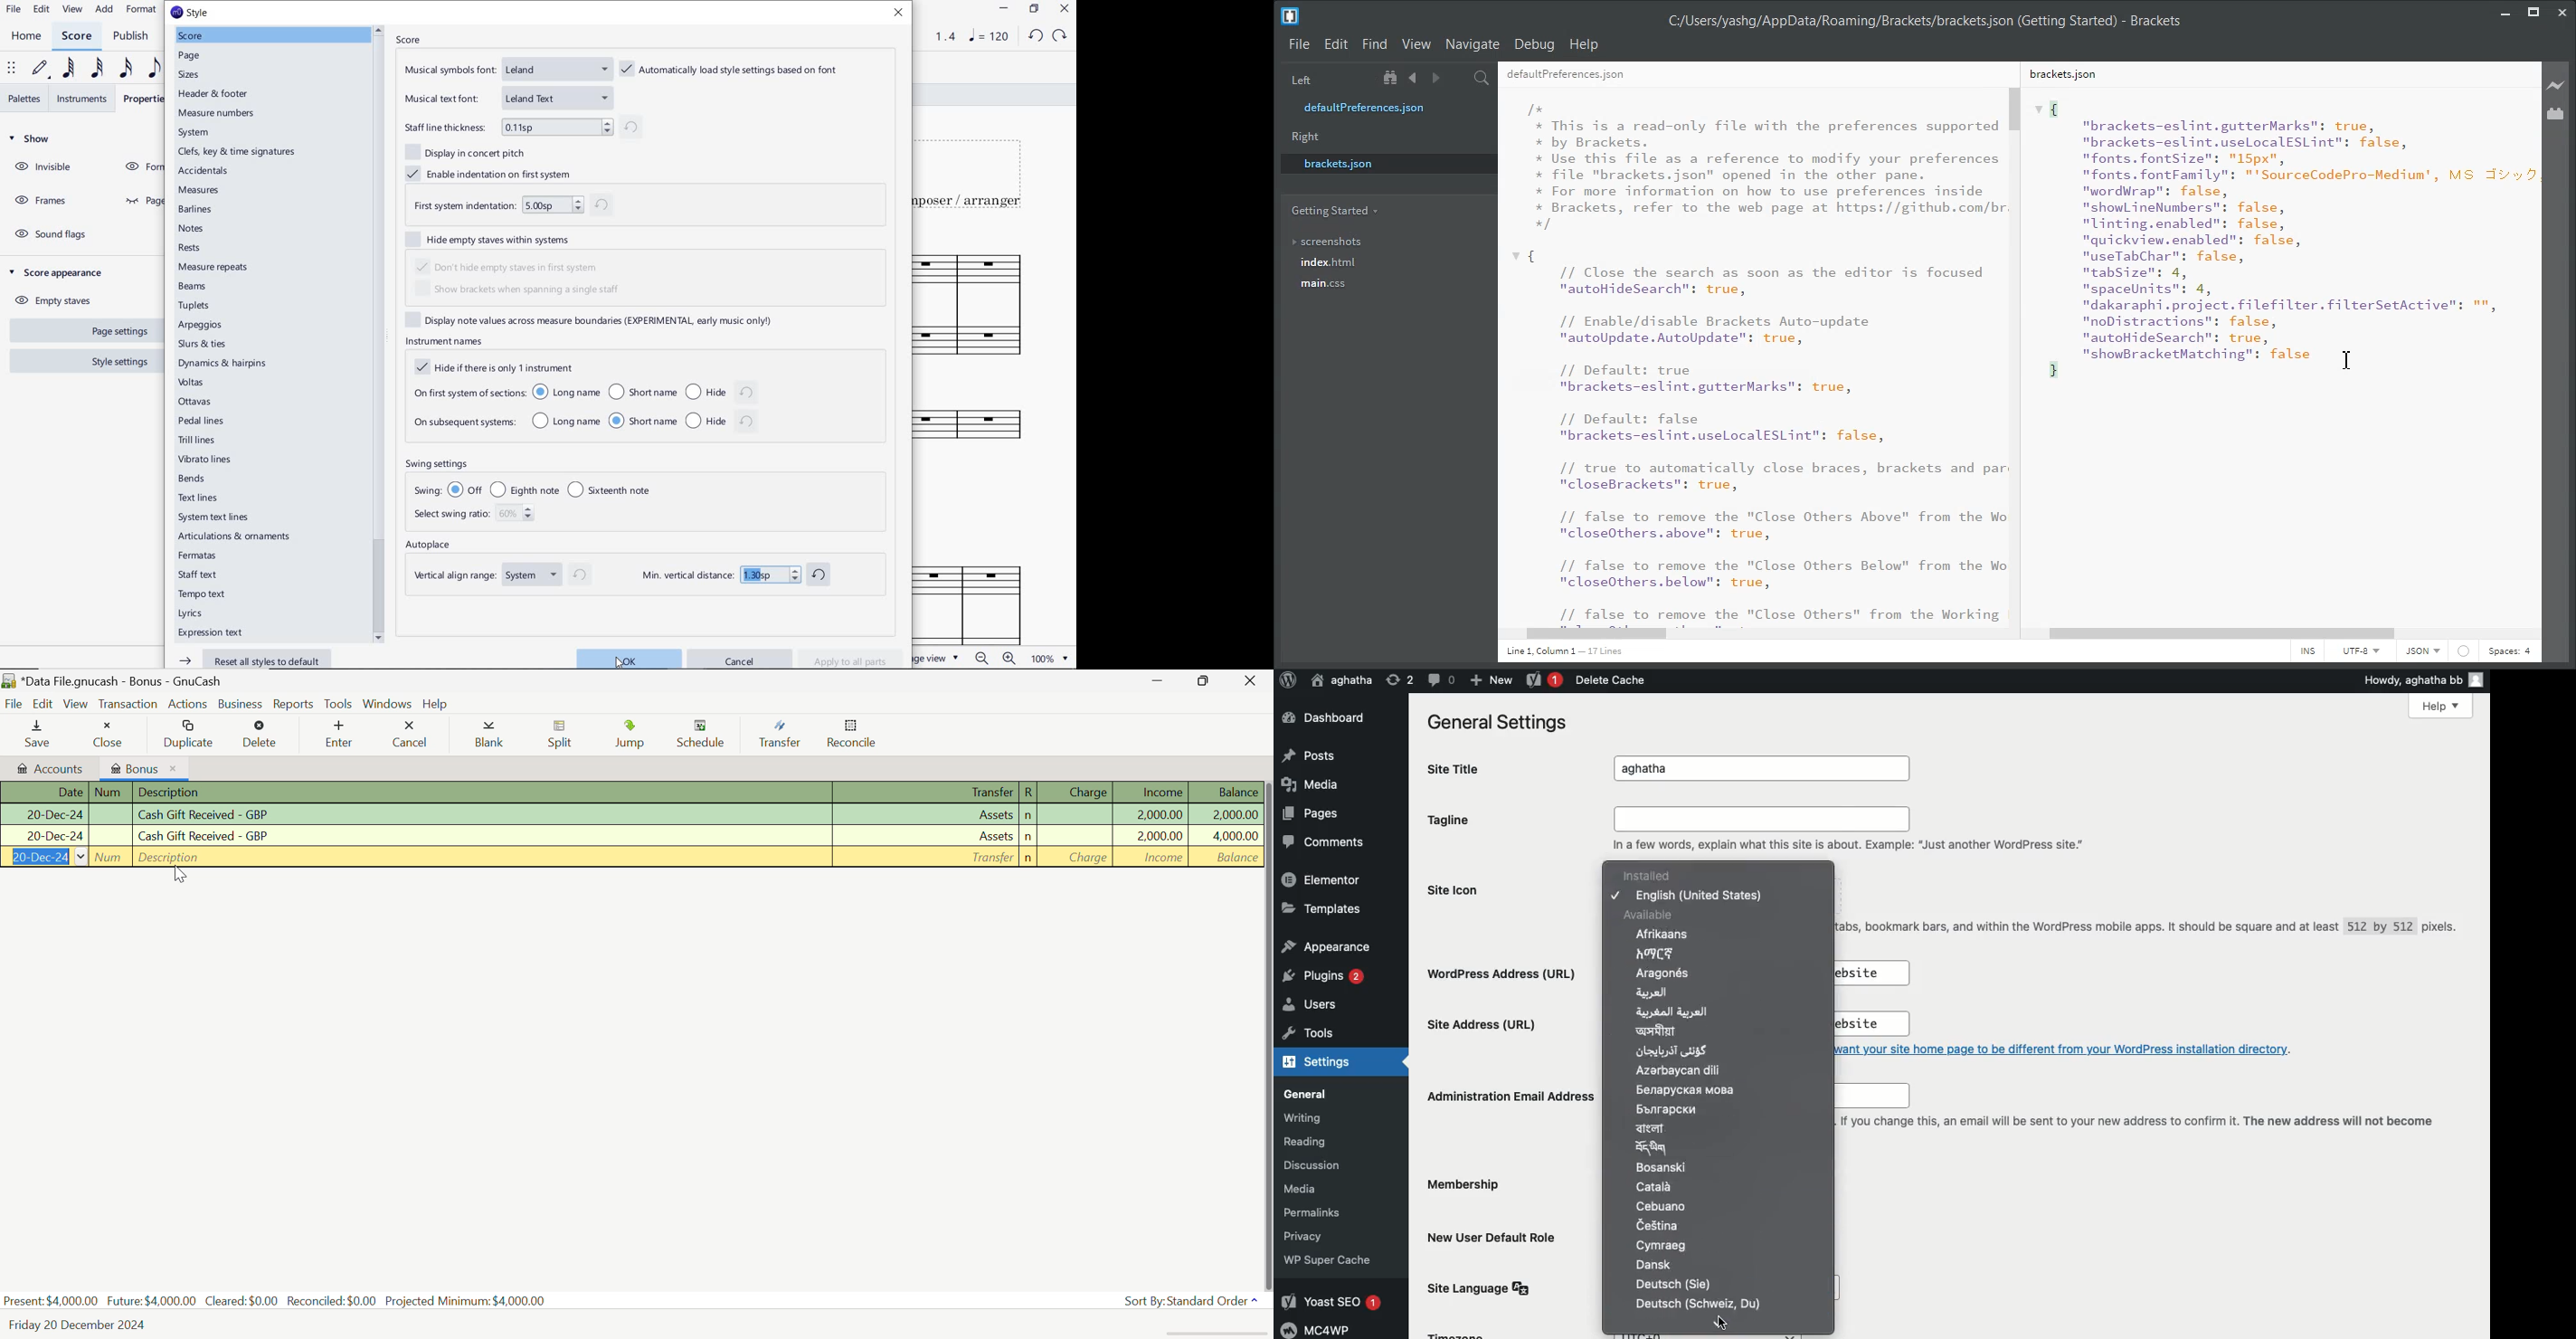 Image resolution: width=2576 pixels, height=1344 pixels. What do you see at coordinates (236, 537) in the screenshot?
I see `articulations & ornaments` at bounding box center [236, 537].